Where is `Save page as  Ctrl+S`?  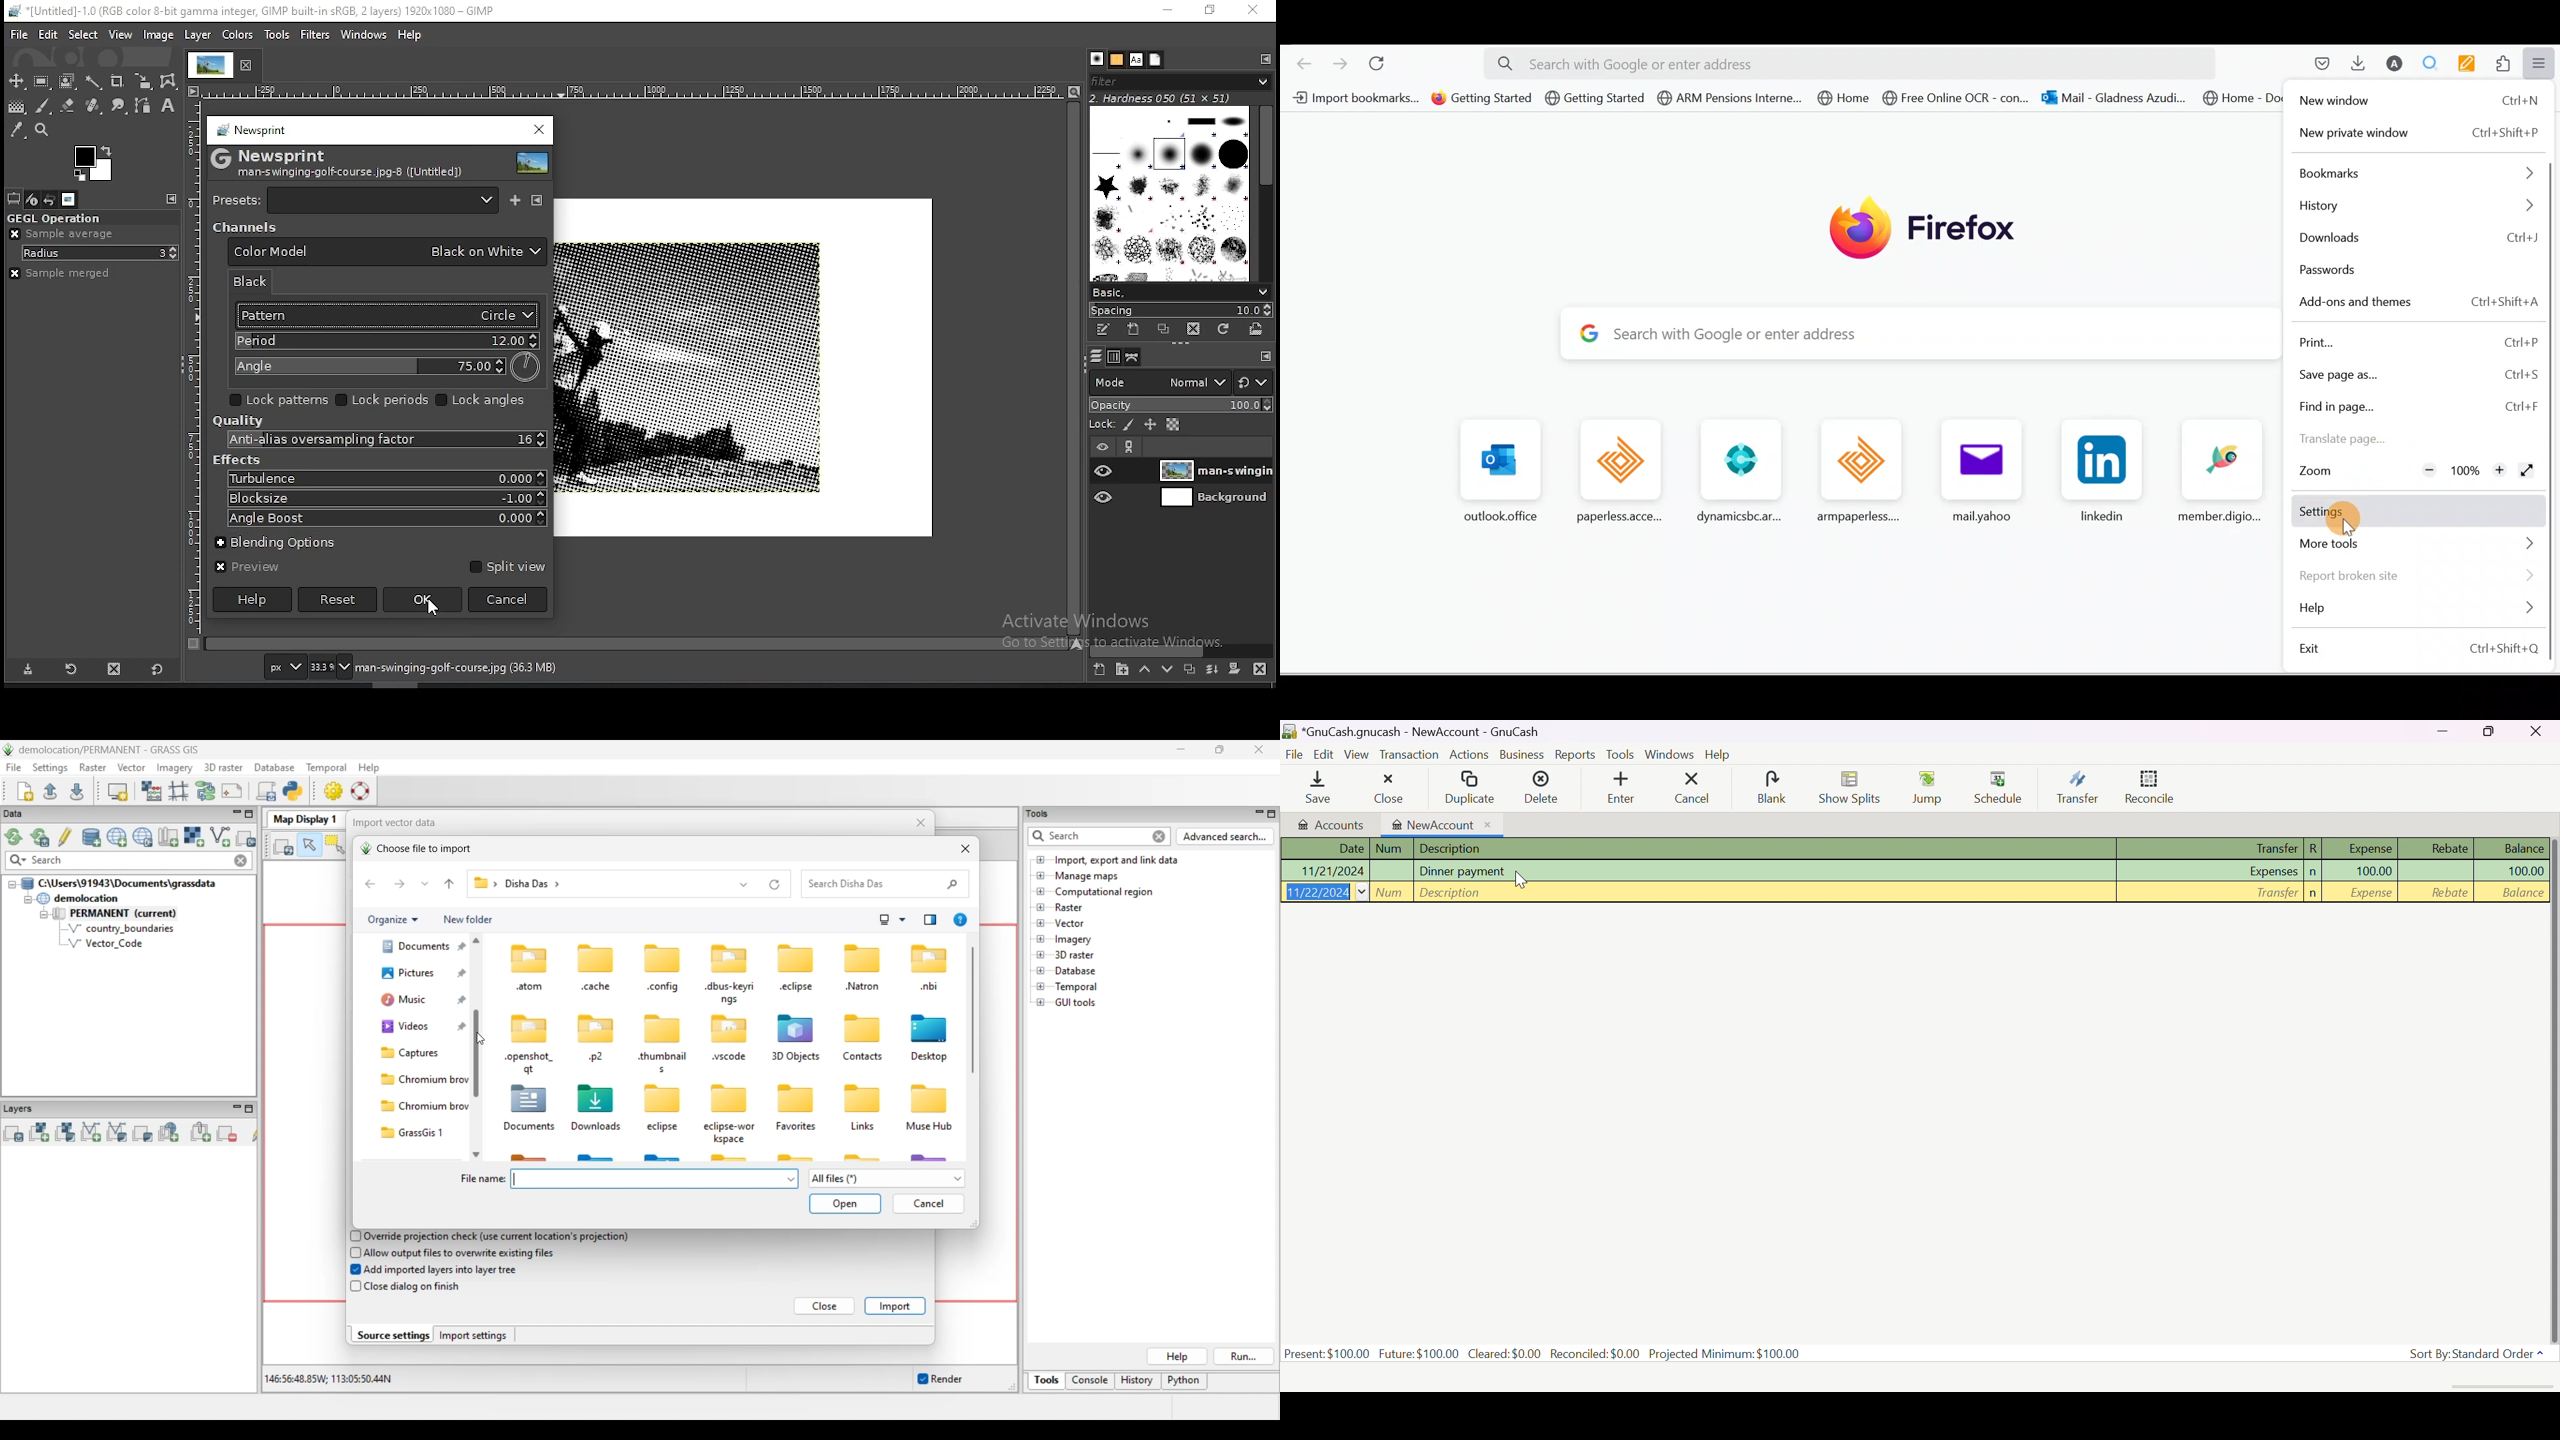
Save page as  Ctrl+S is located at coordinates (2421, 372).